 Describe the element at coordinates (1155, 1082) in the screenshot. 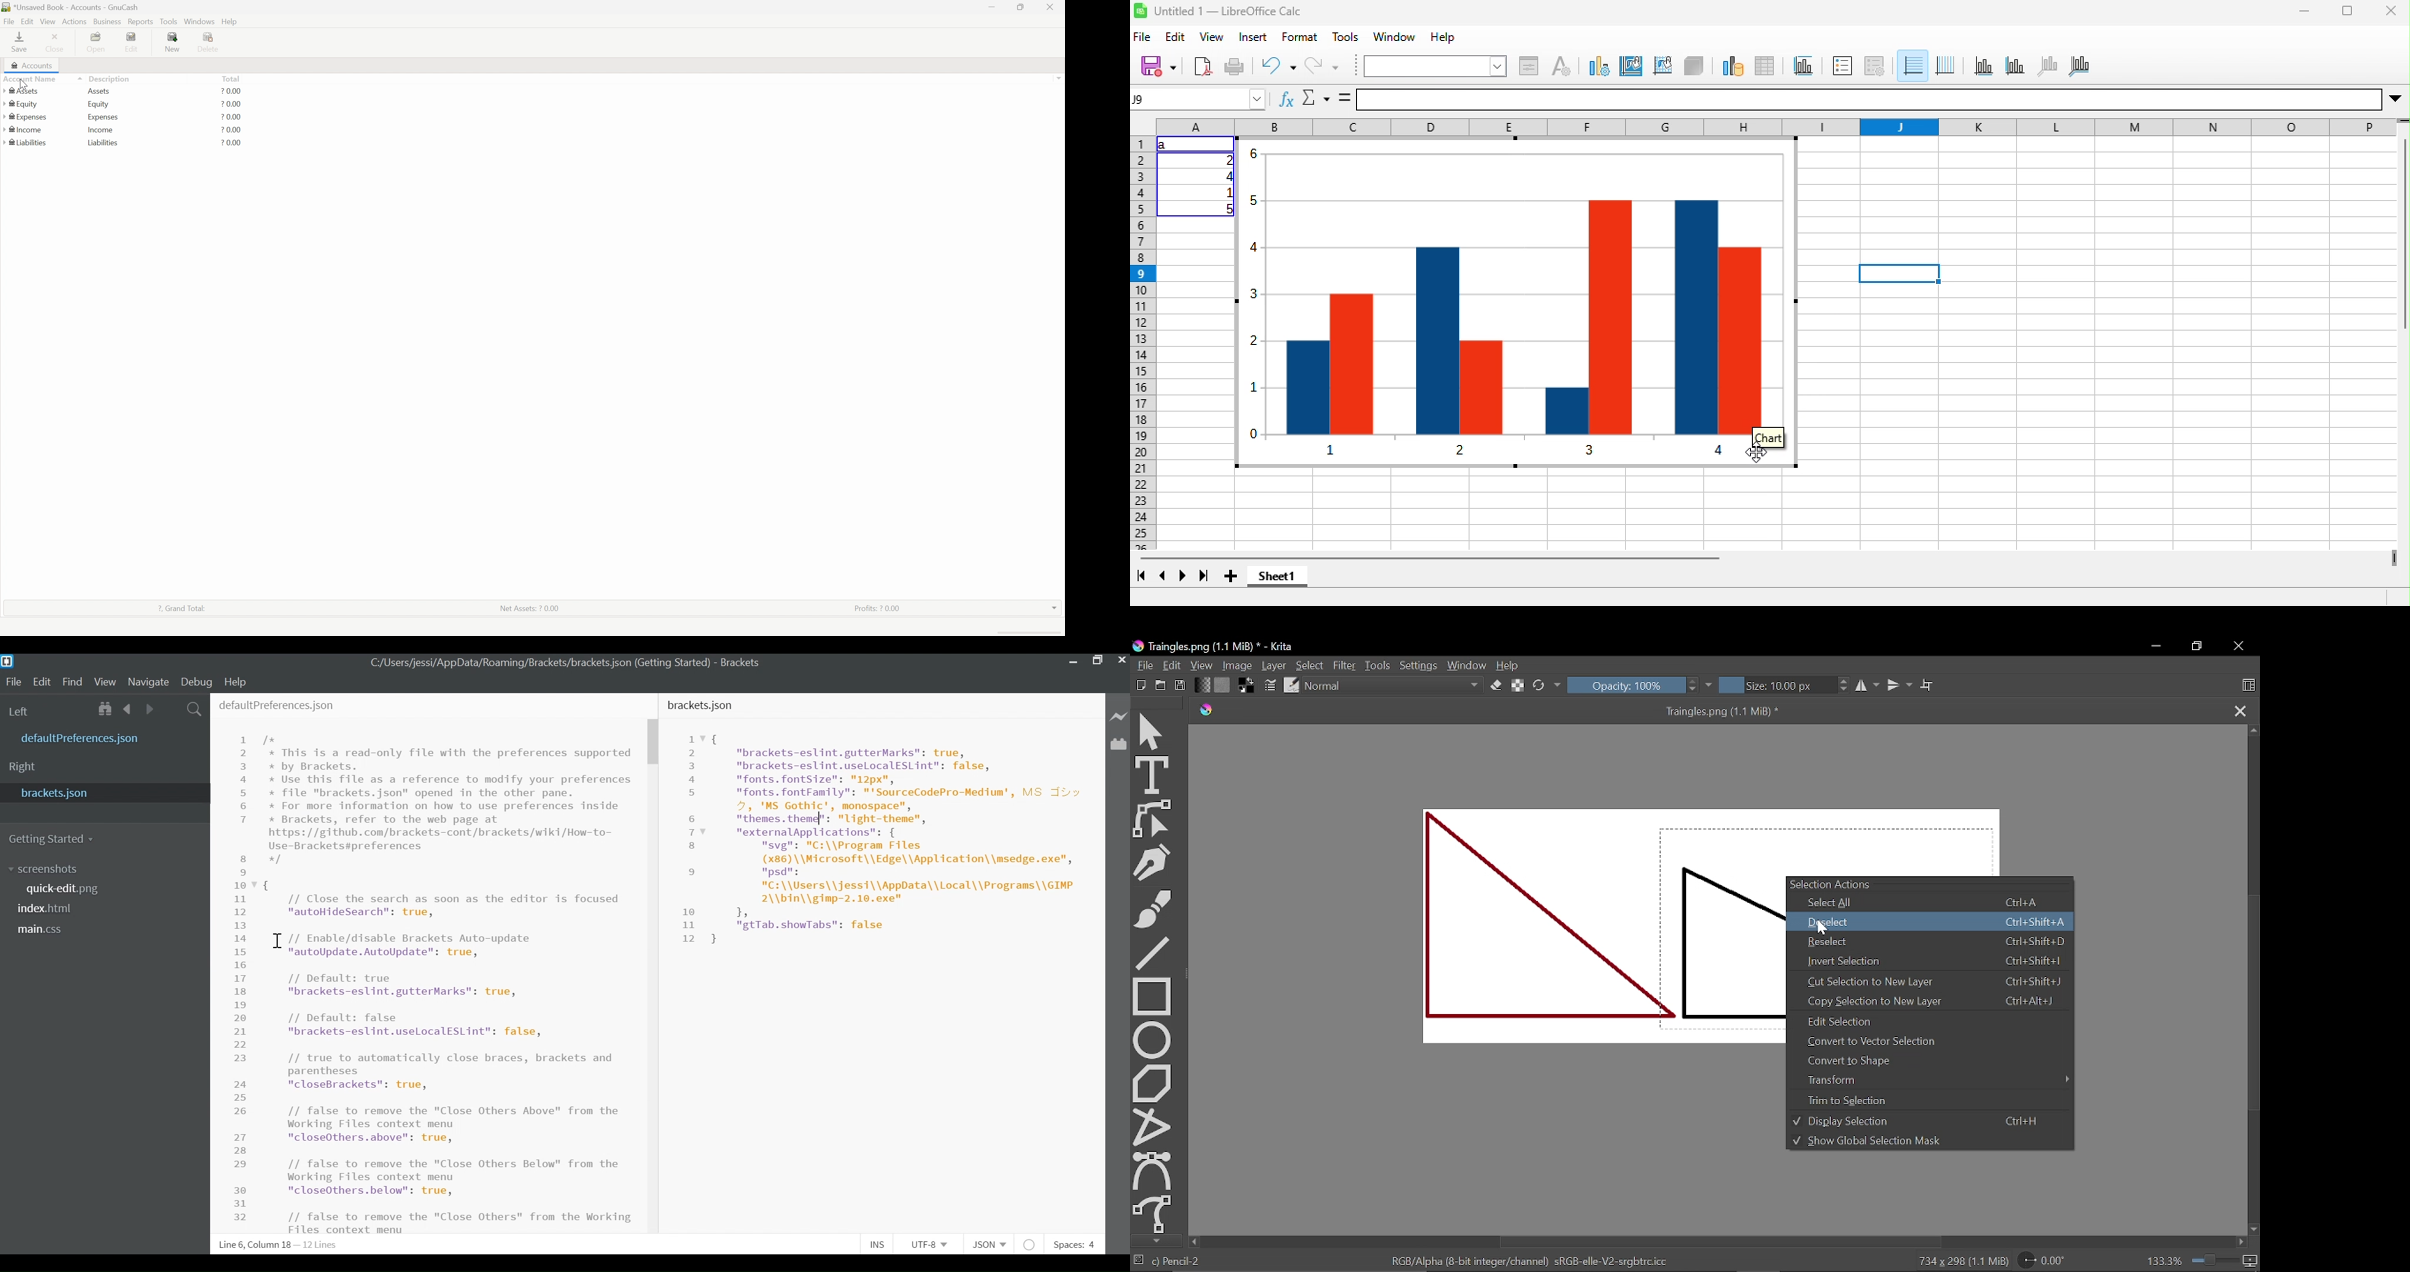

I see `Polygon tool` at that location.